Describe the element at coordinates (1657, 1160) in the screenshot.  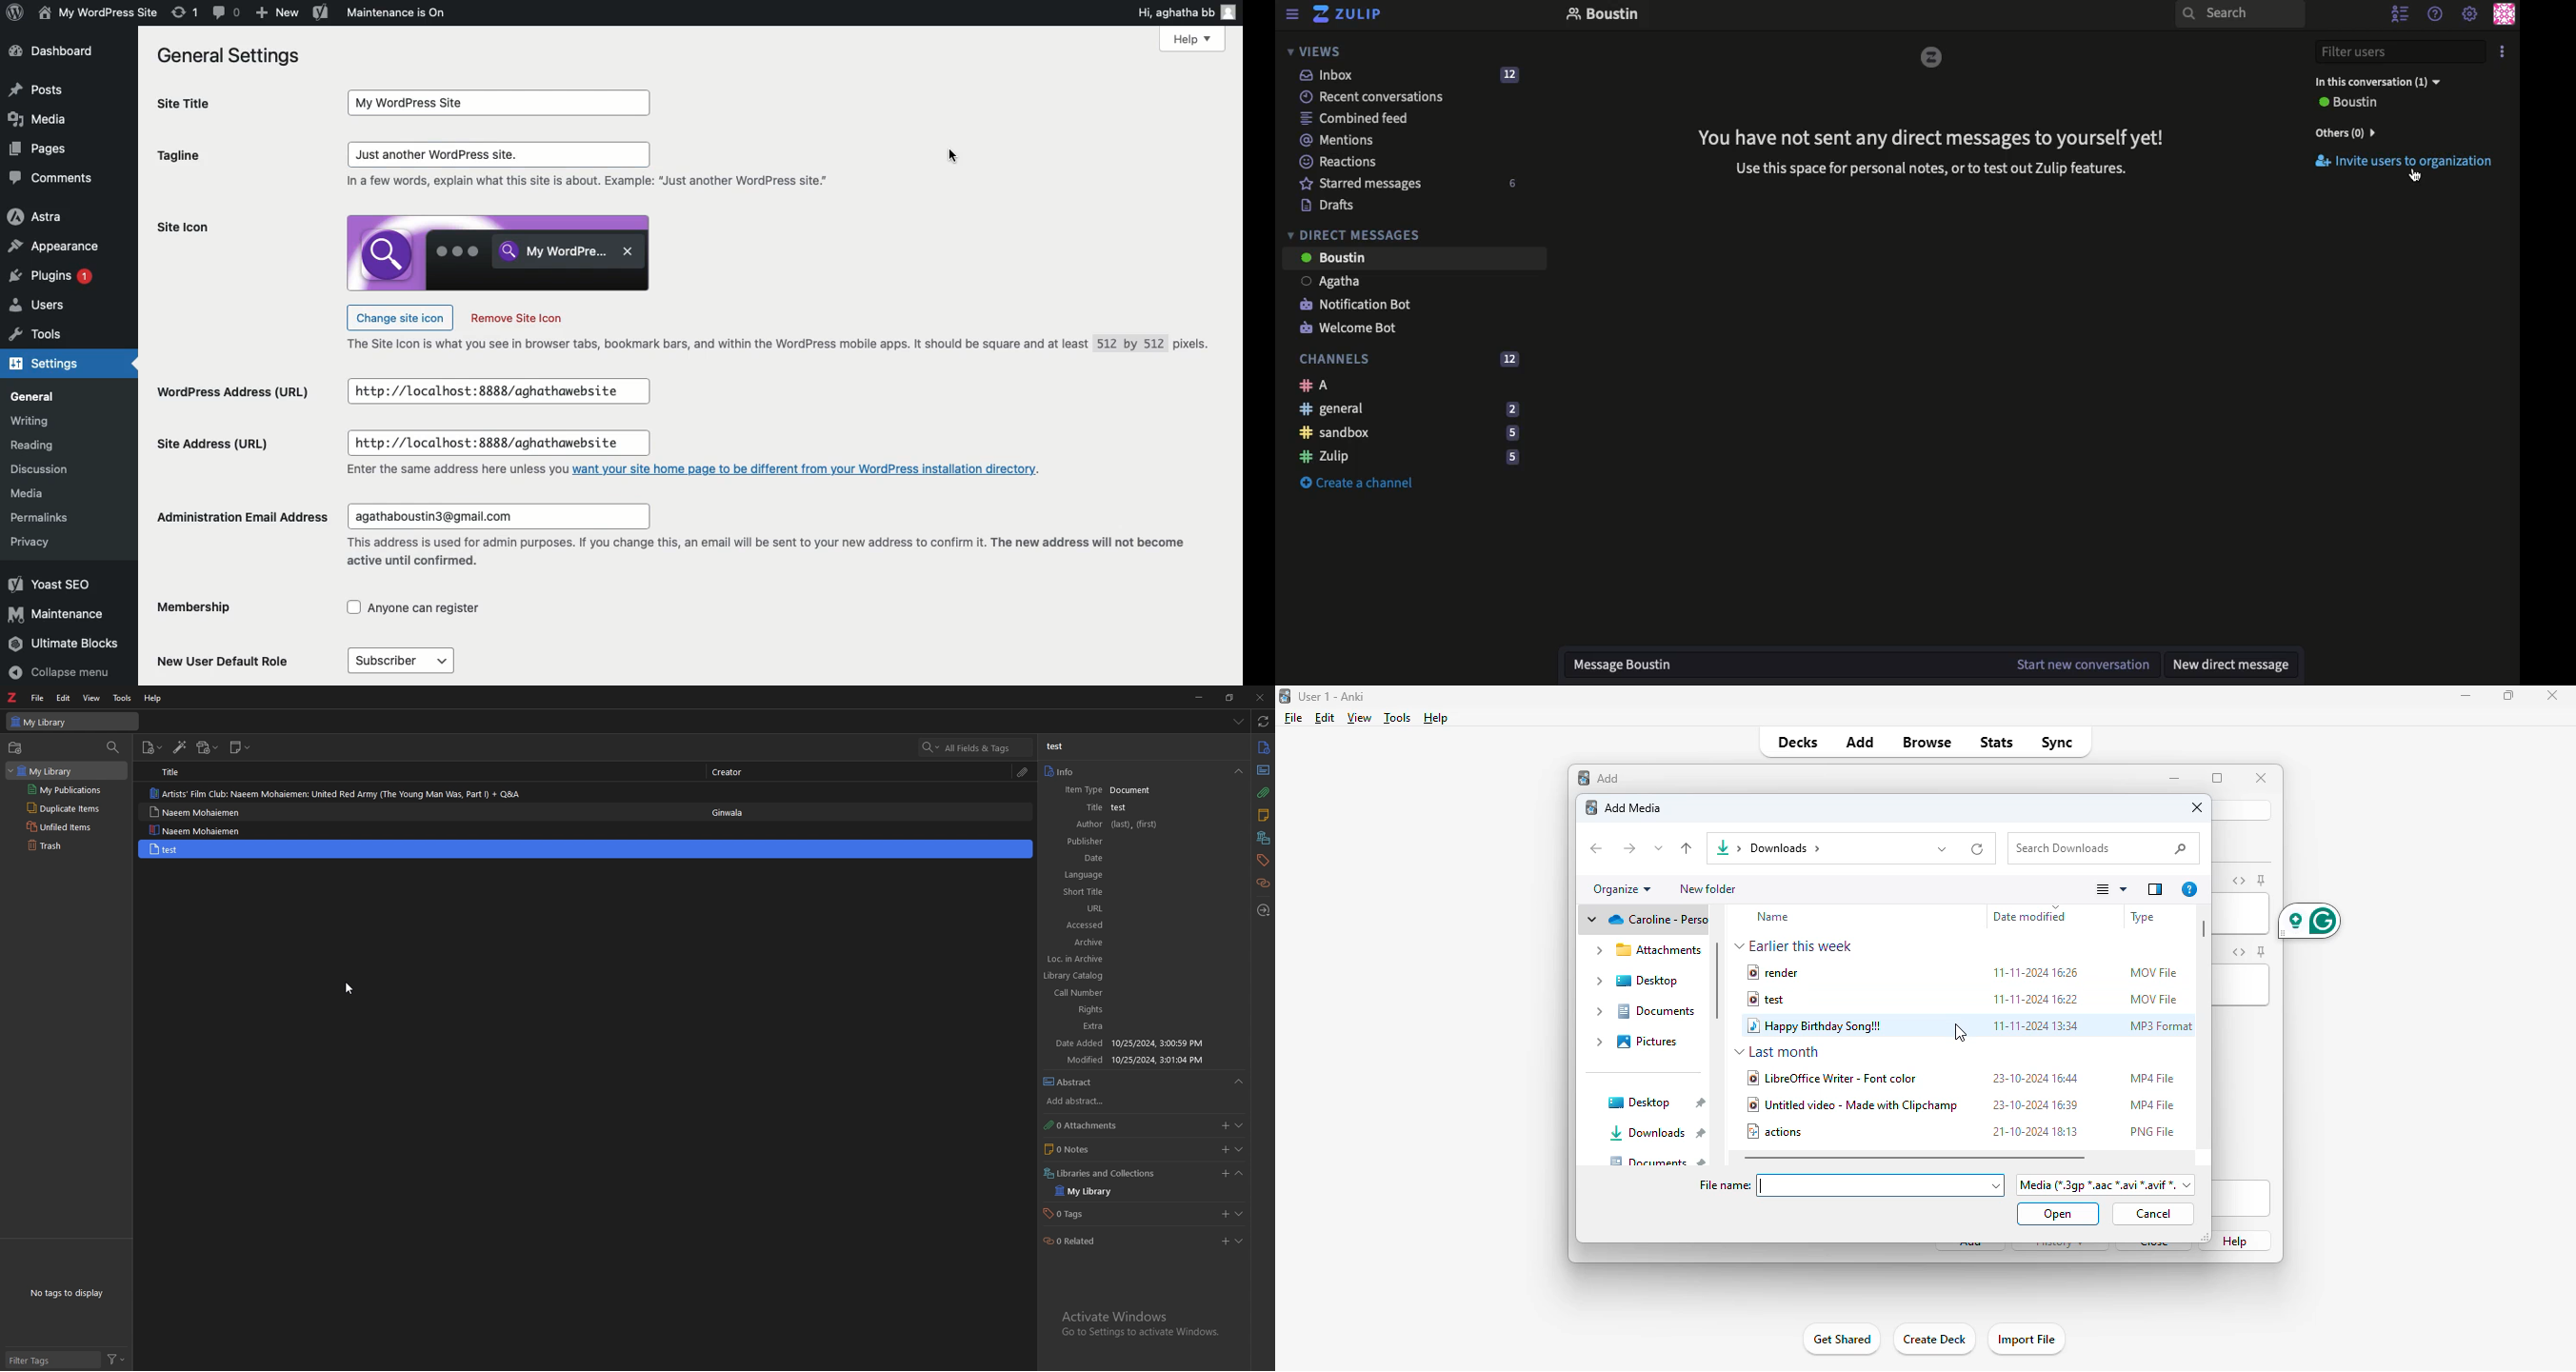
I see `documents` at that location.